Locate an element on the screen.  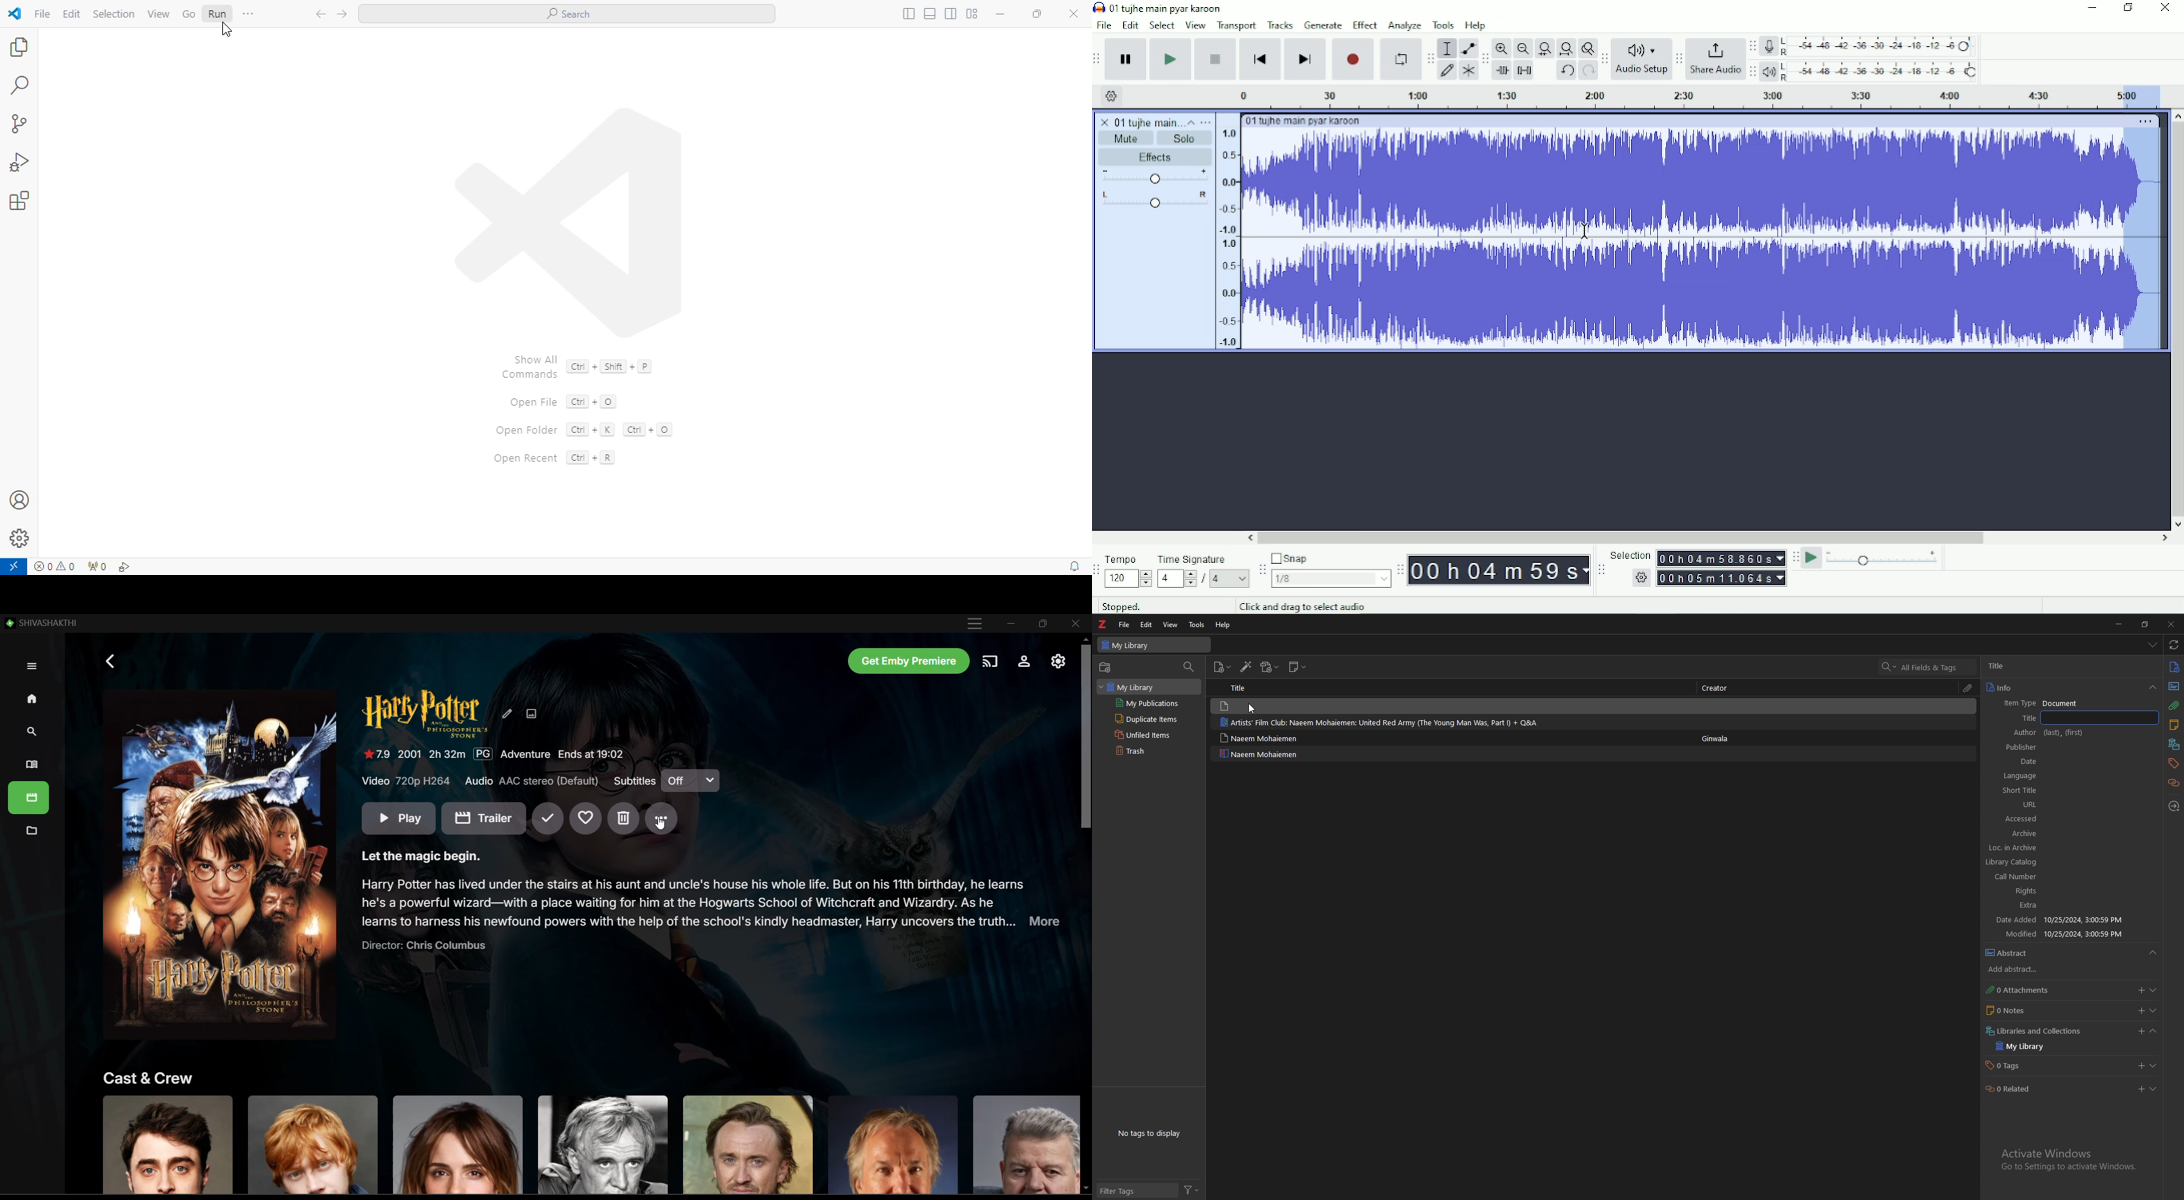
Play is located at coordinates (1170, 59).